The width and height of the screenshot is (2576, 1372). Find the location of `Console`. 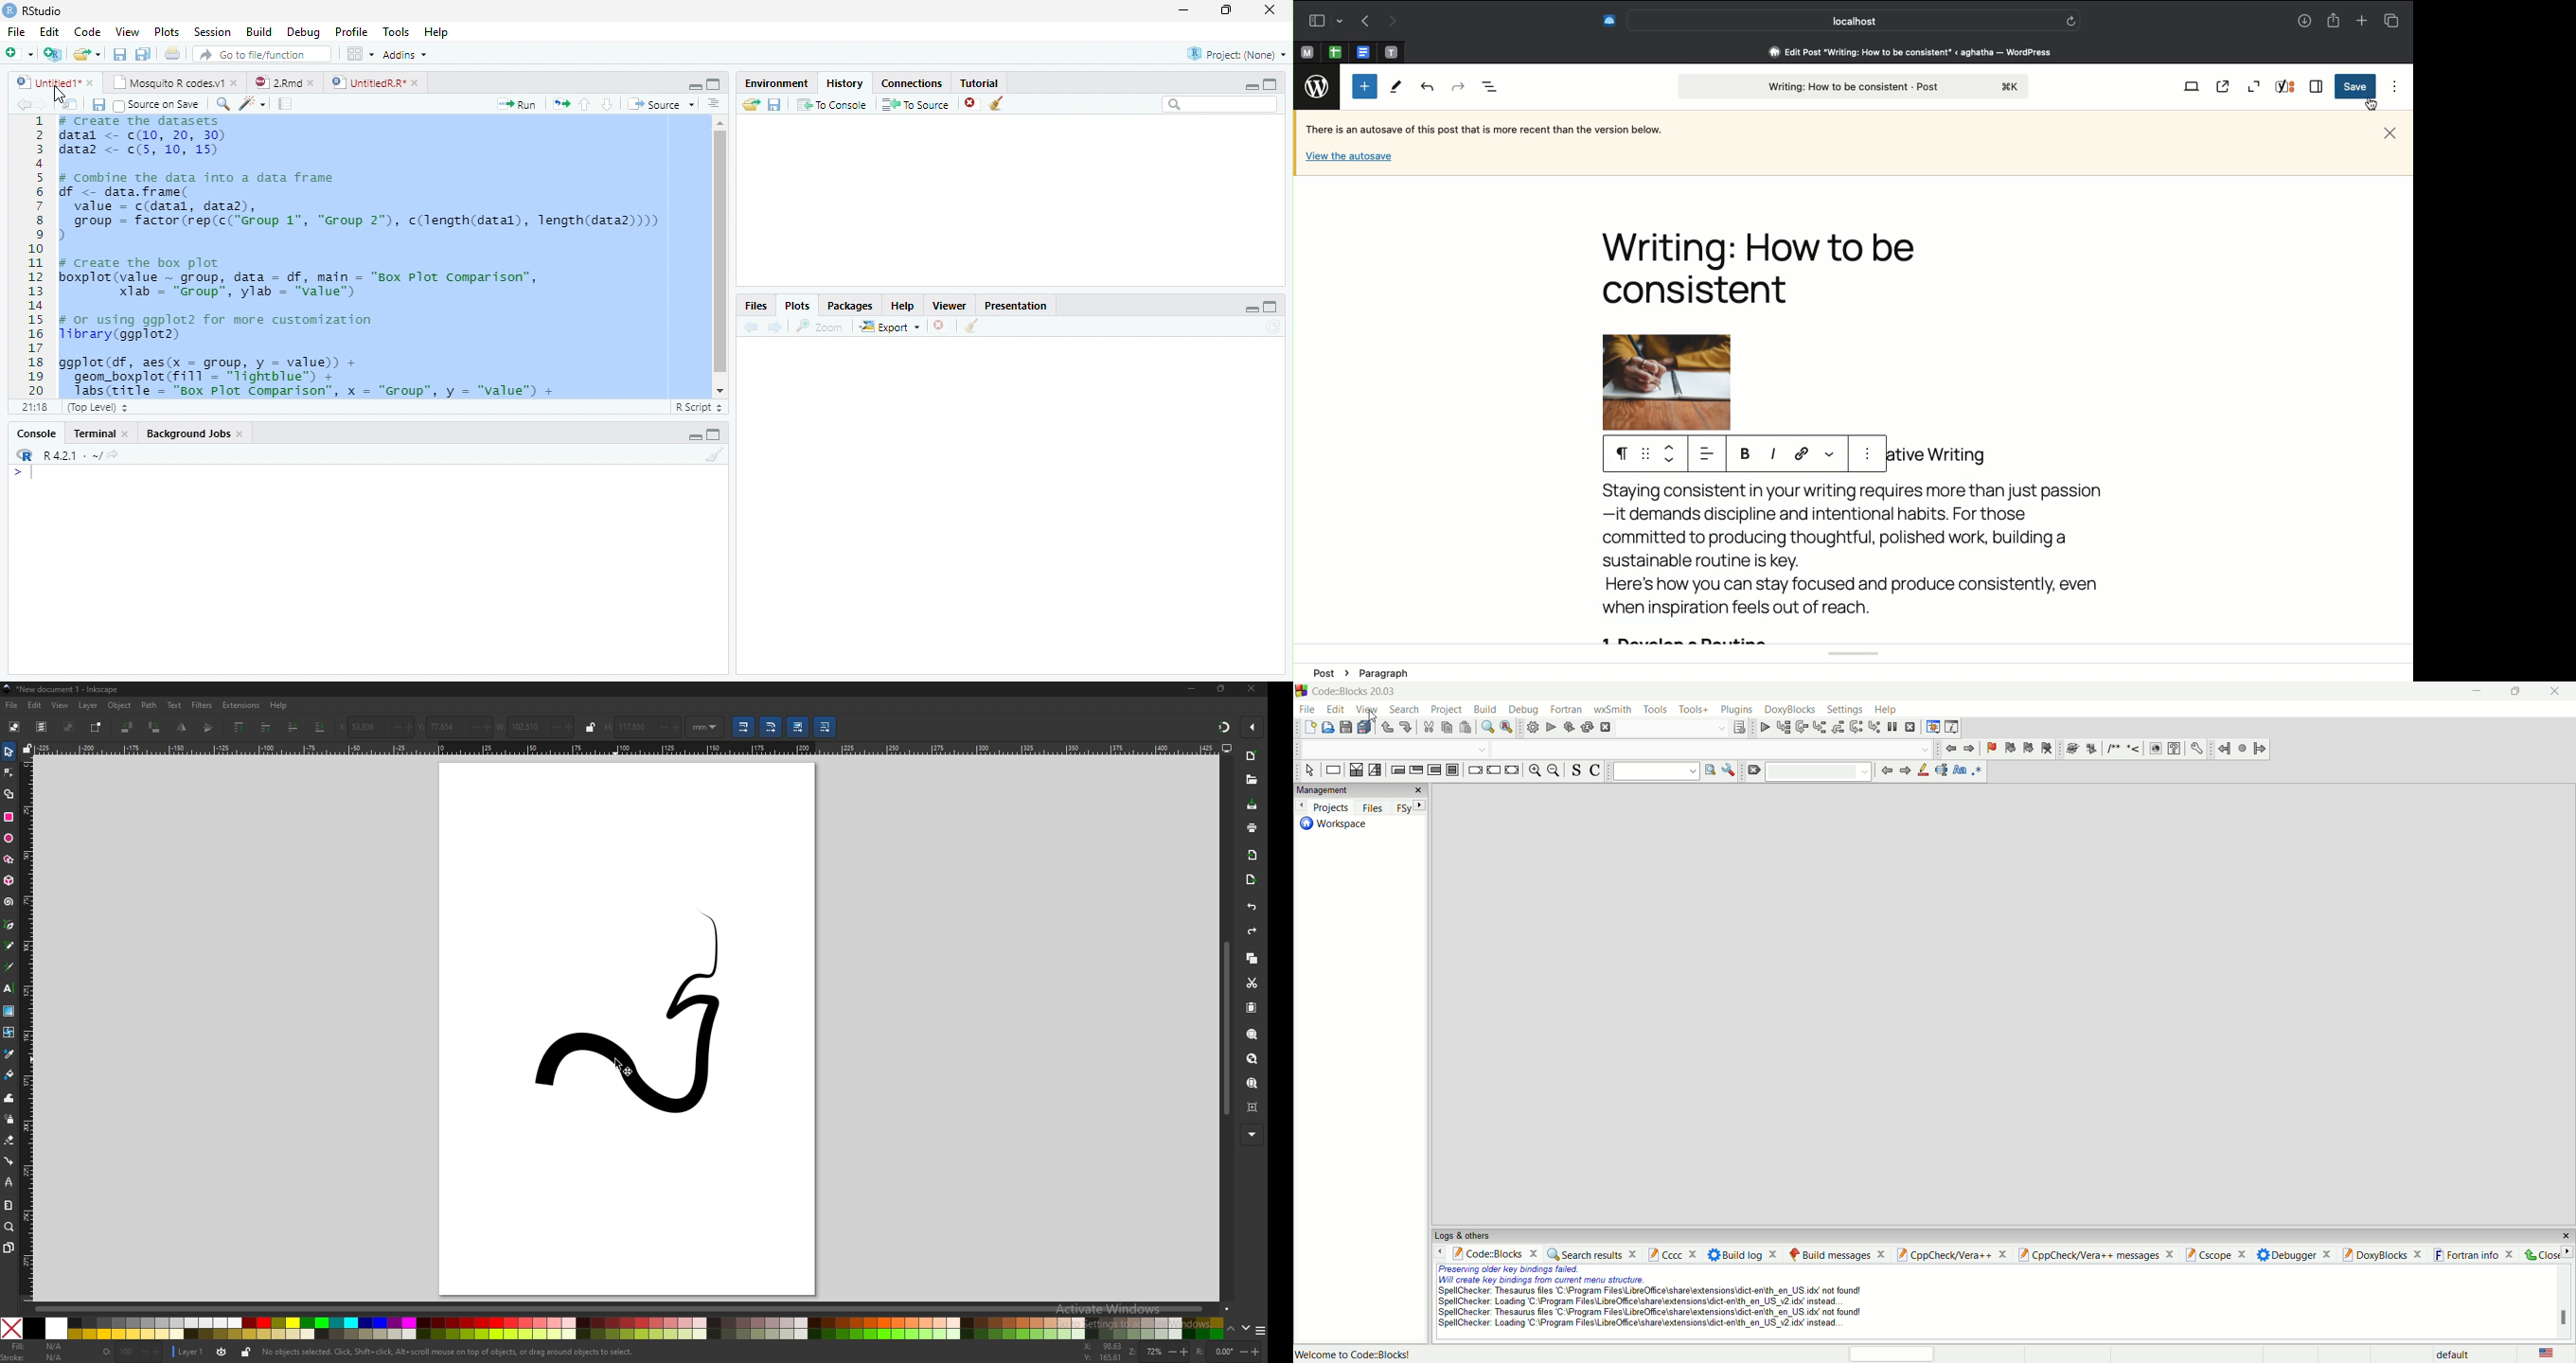

Console is located at coordinates (36, 434).